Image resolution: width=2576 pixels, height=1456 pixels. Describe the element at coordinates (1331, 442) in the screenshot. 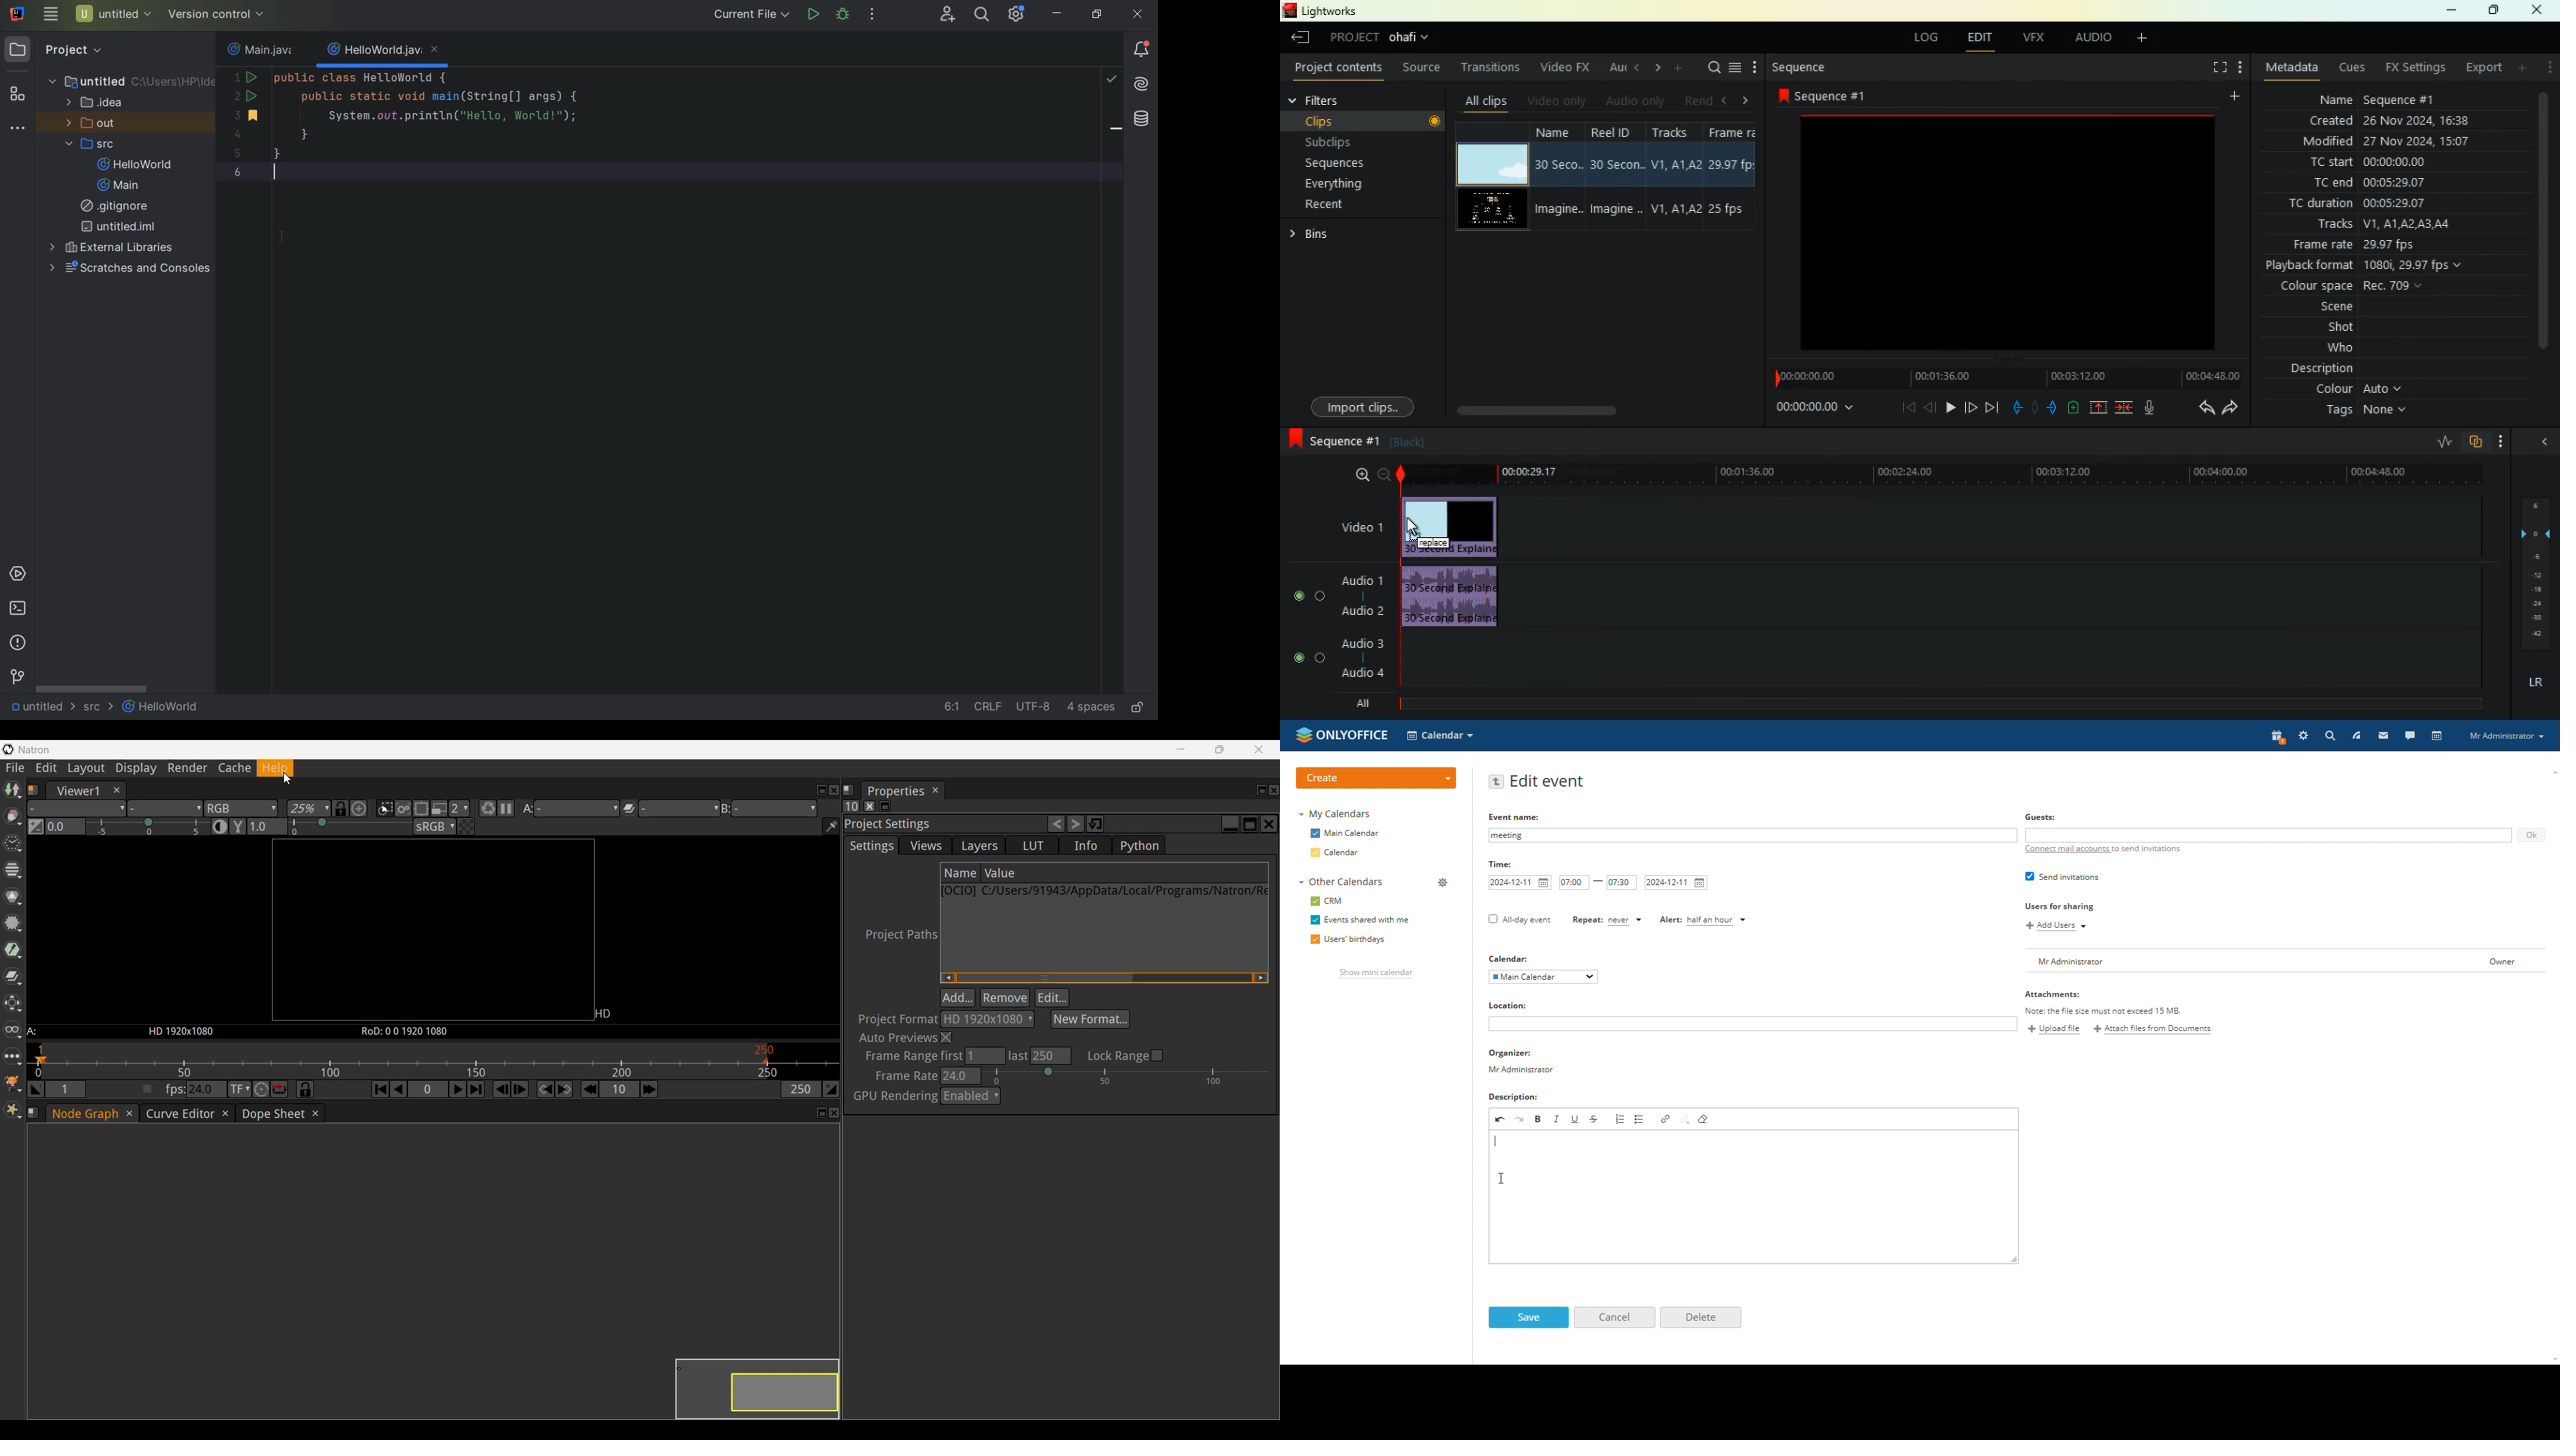

I see `sequence` at that location.